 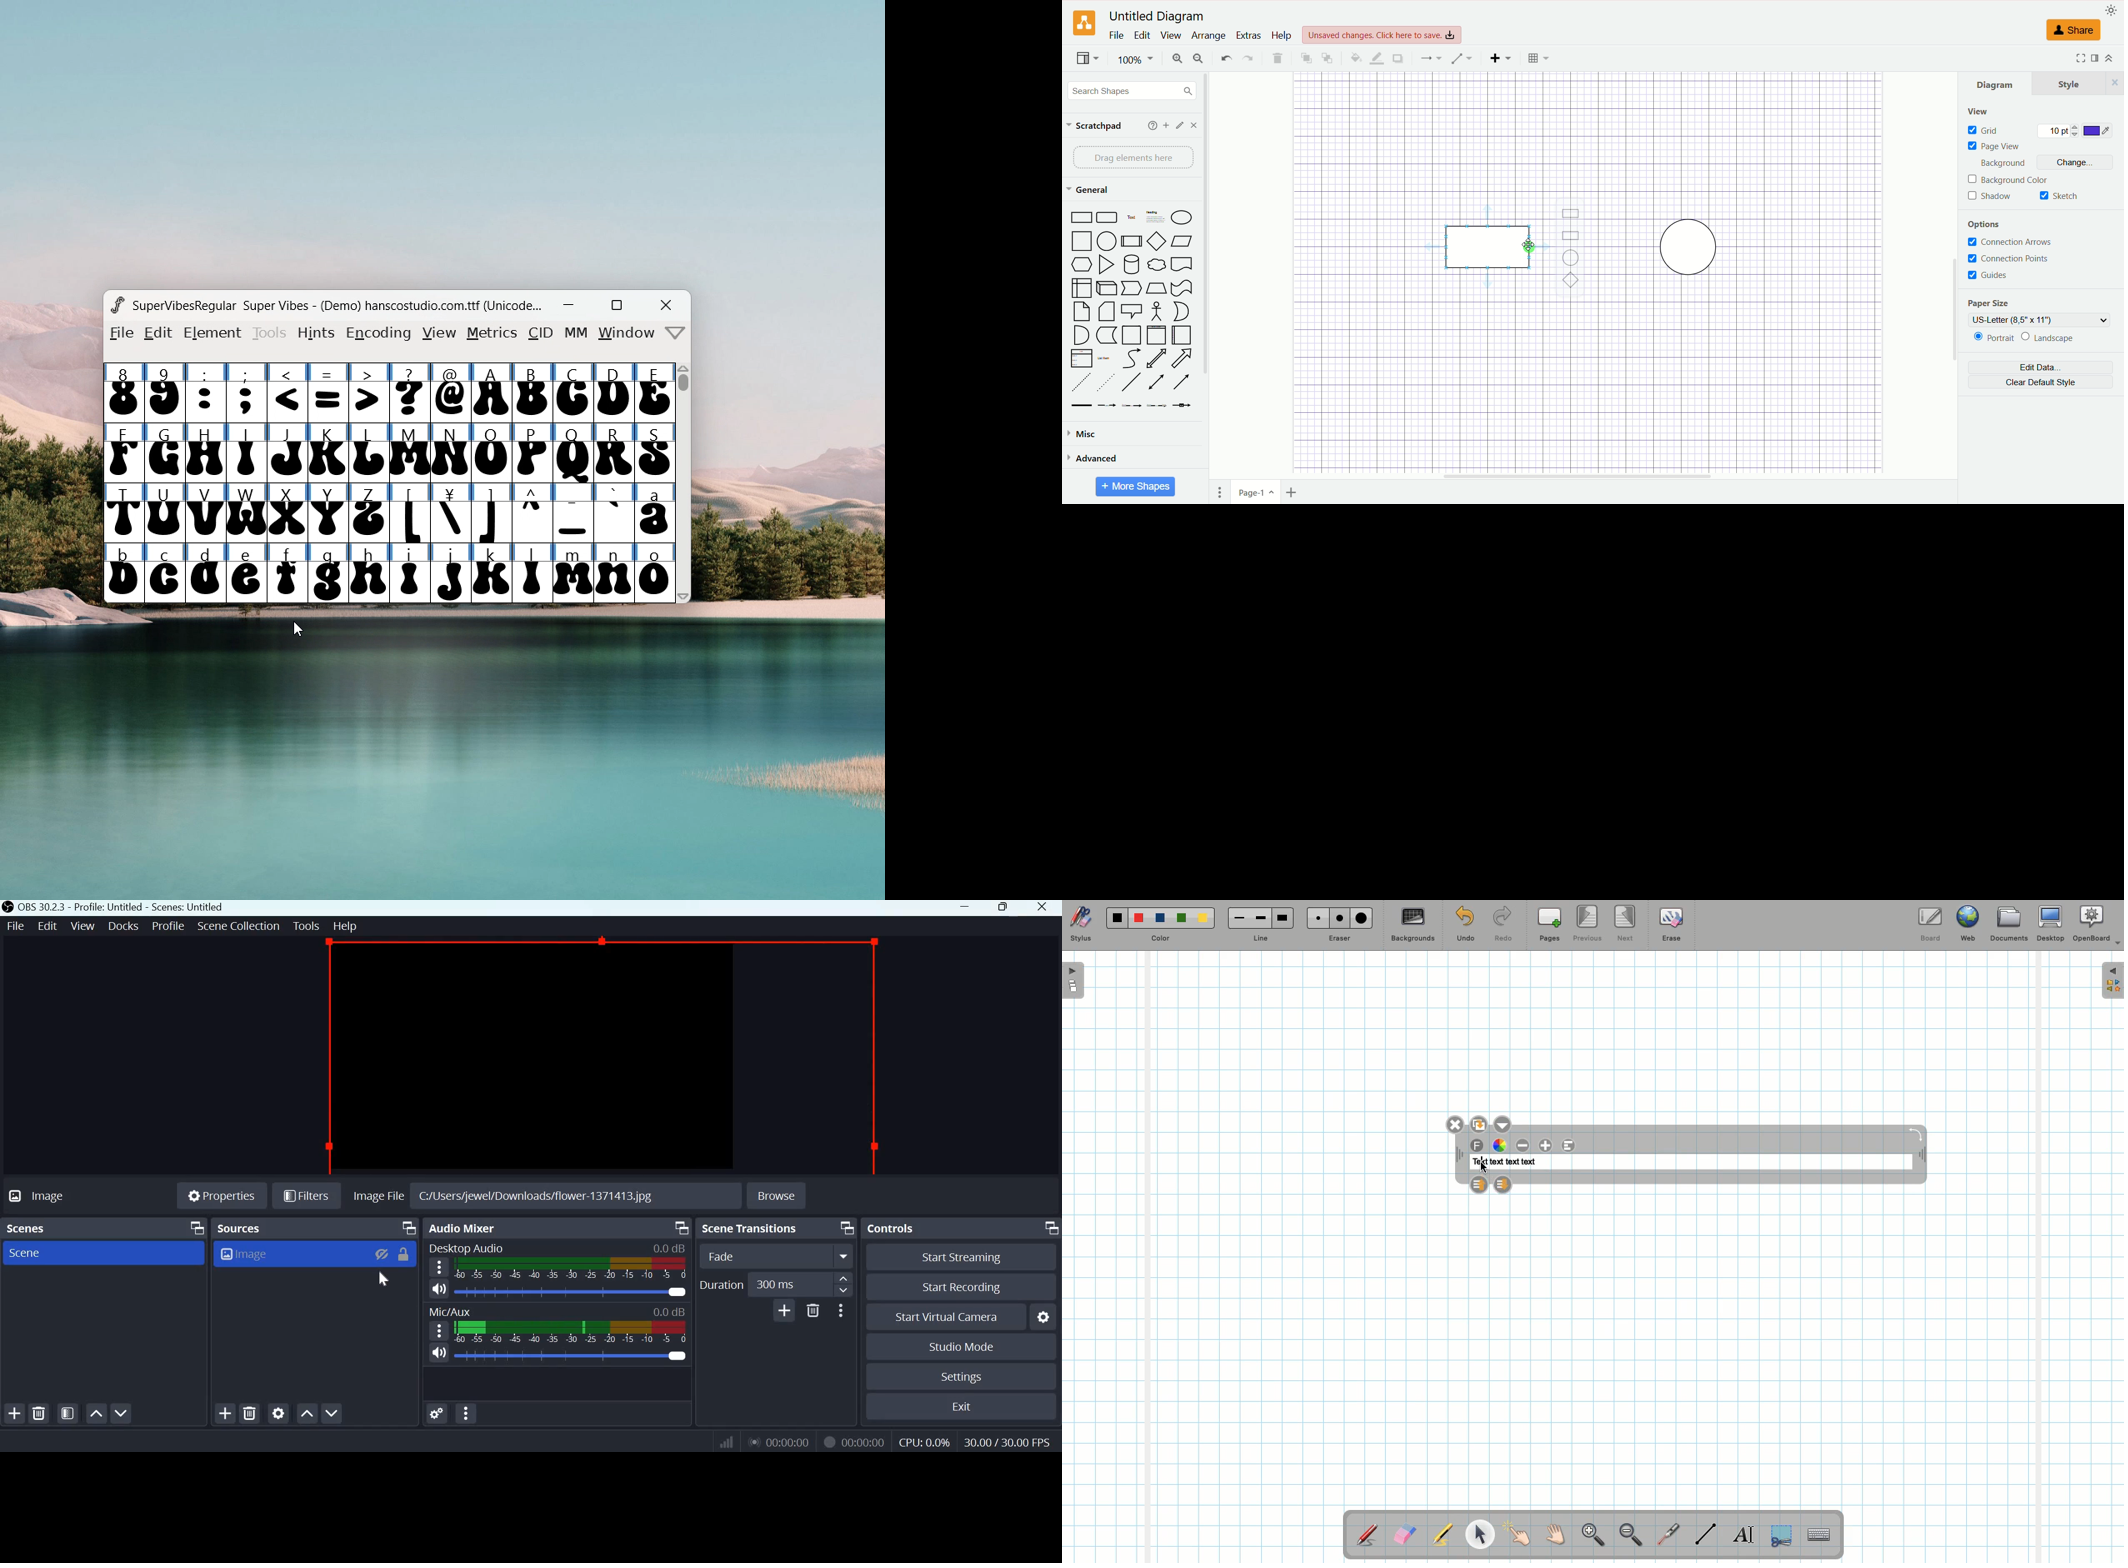 I want to click on view, so click(x=1985, y=111).